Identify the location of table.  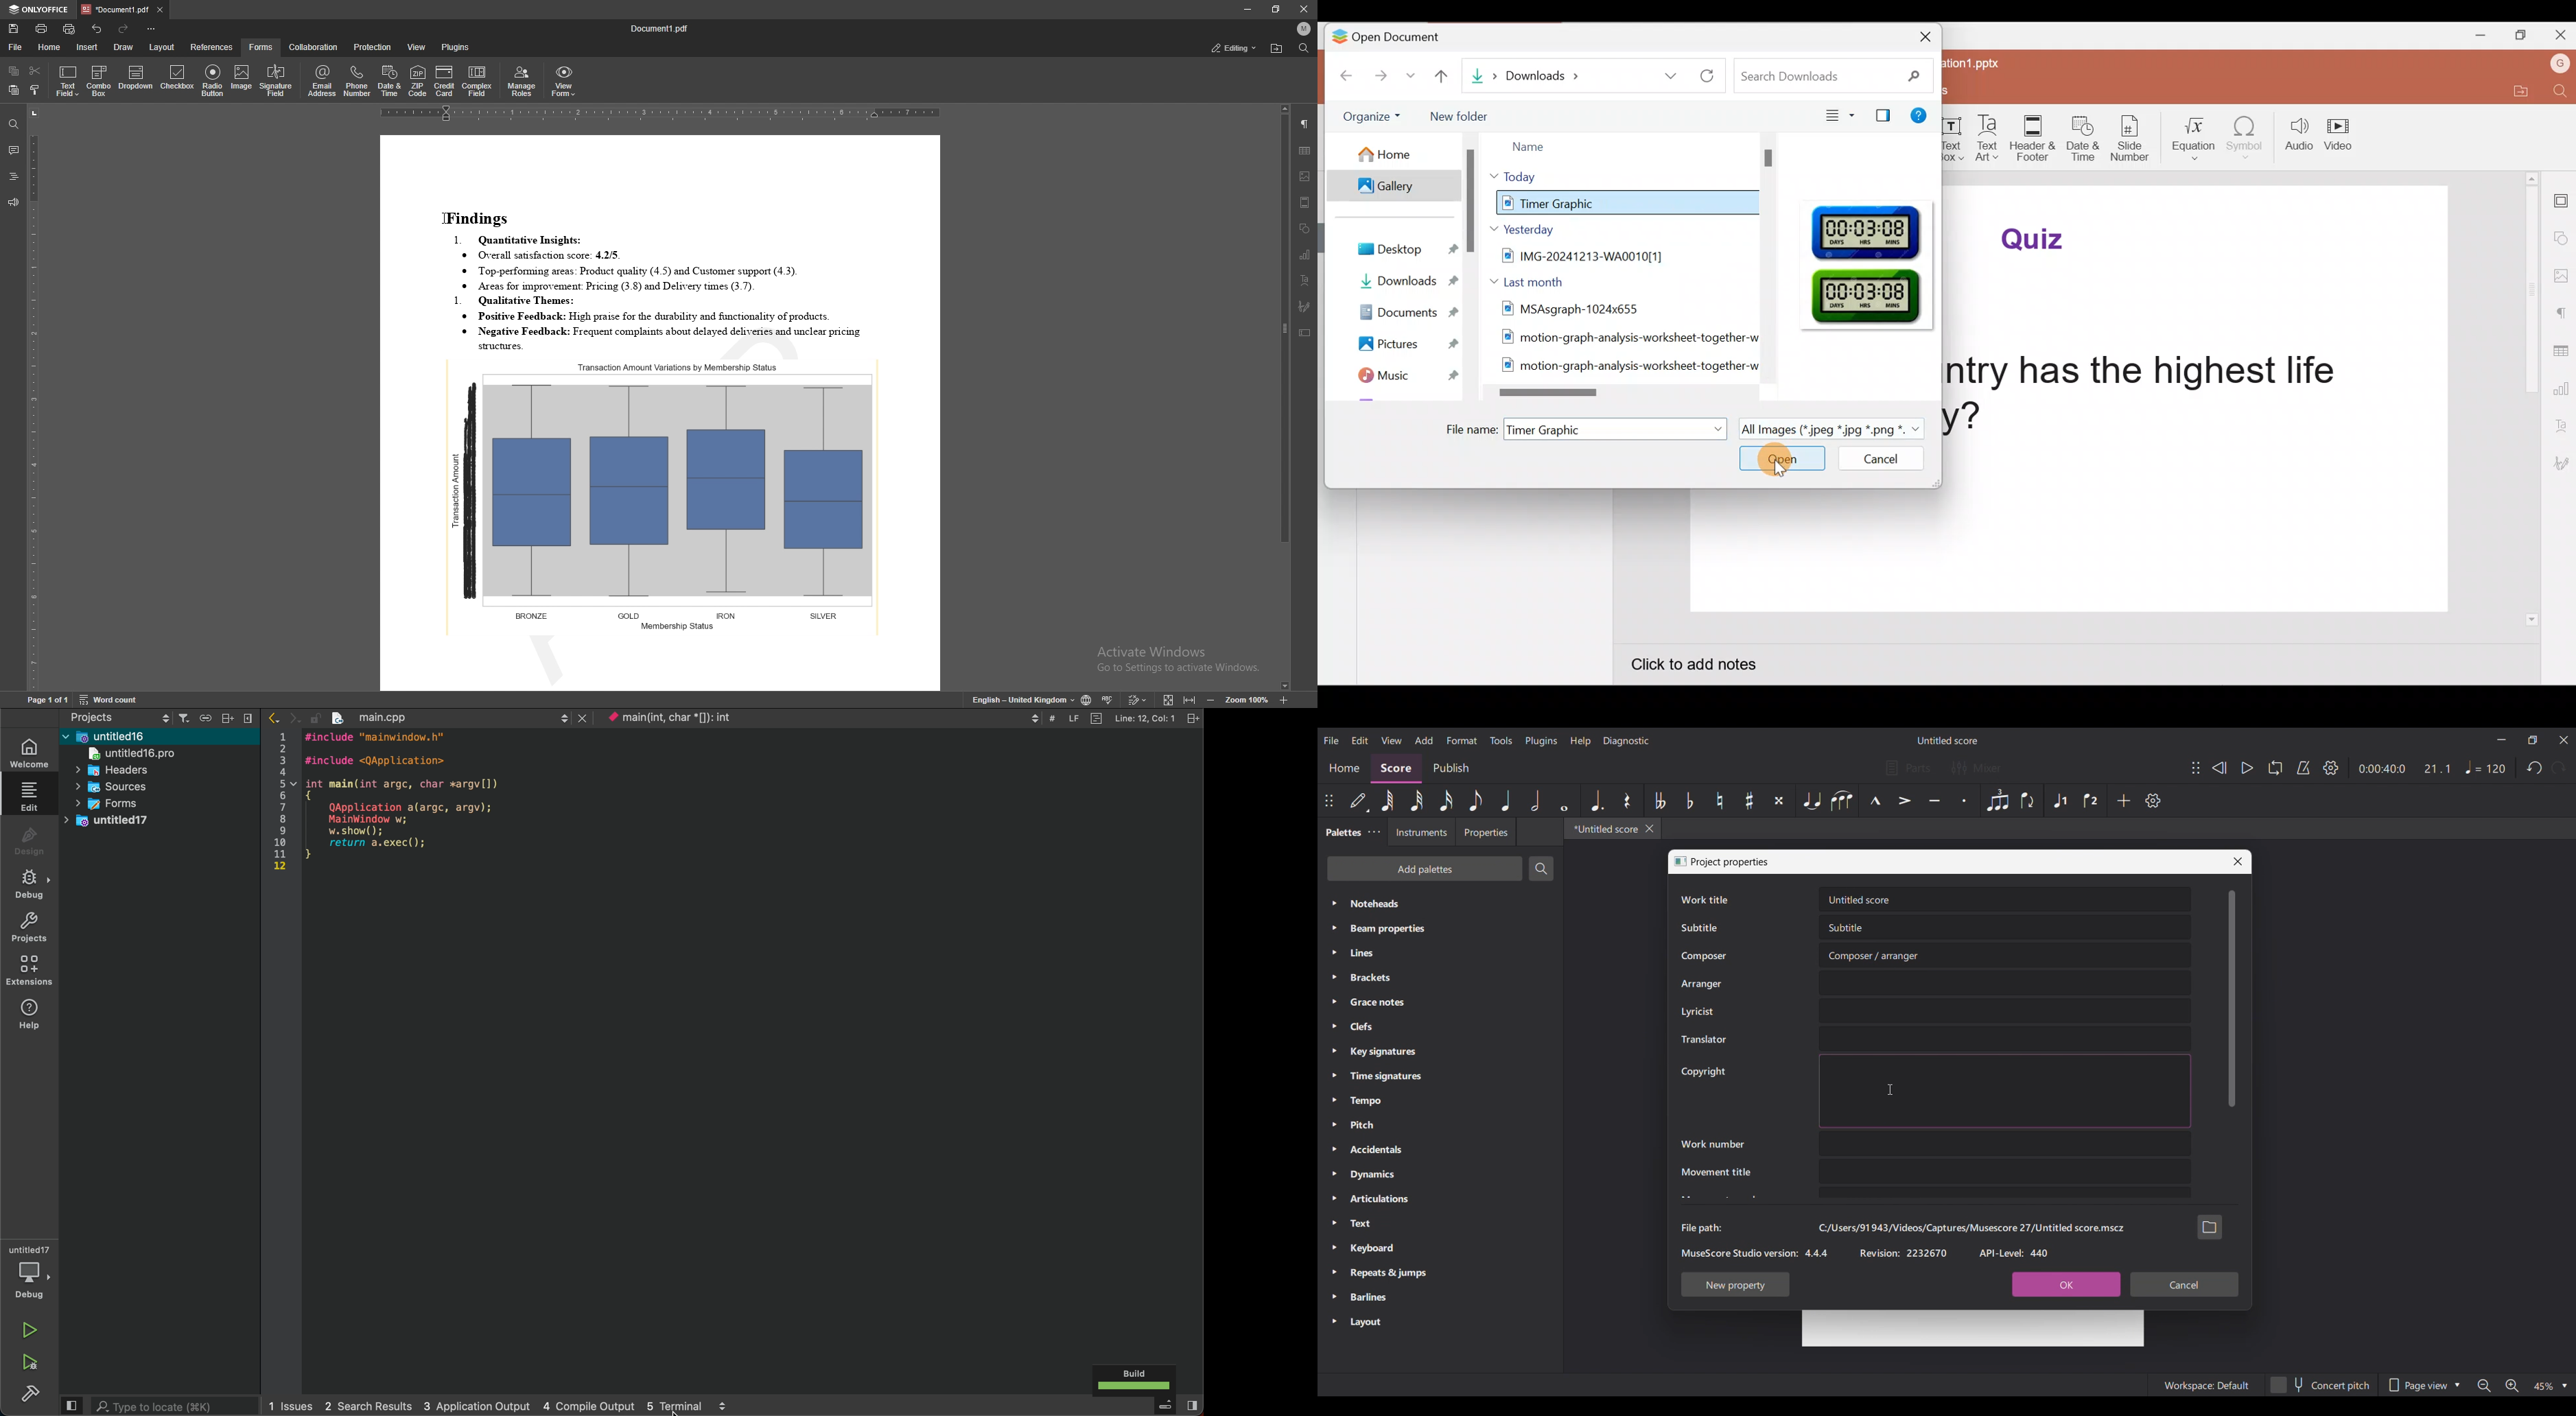
(1305, 150).